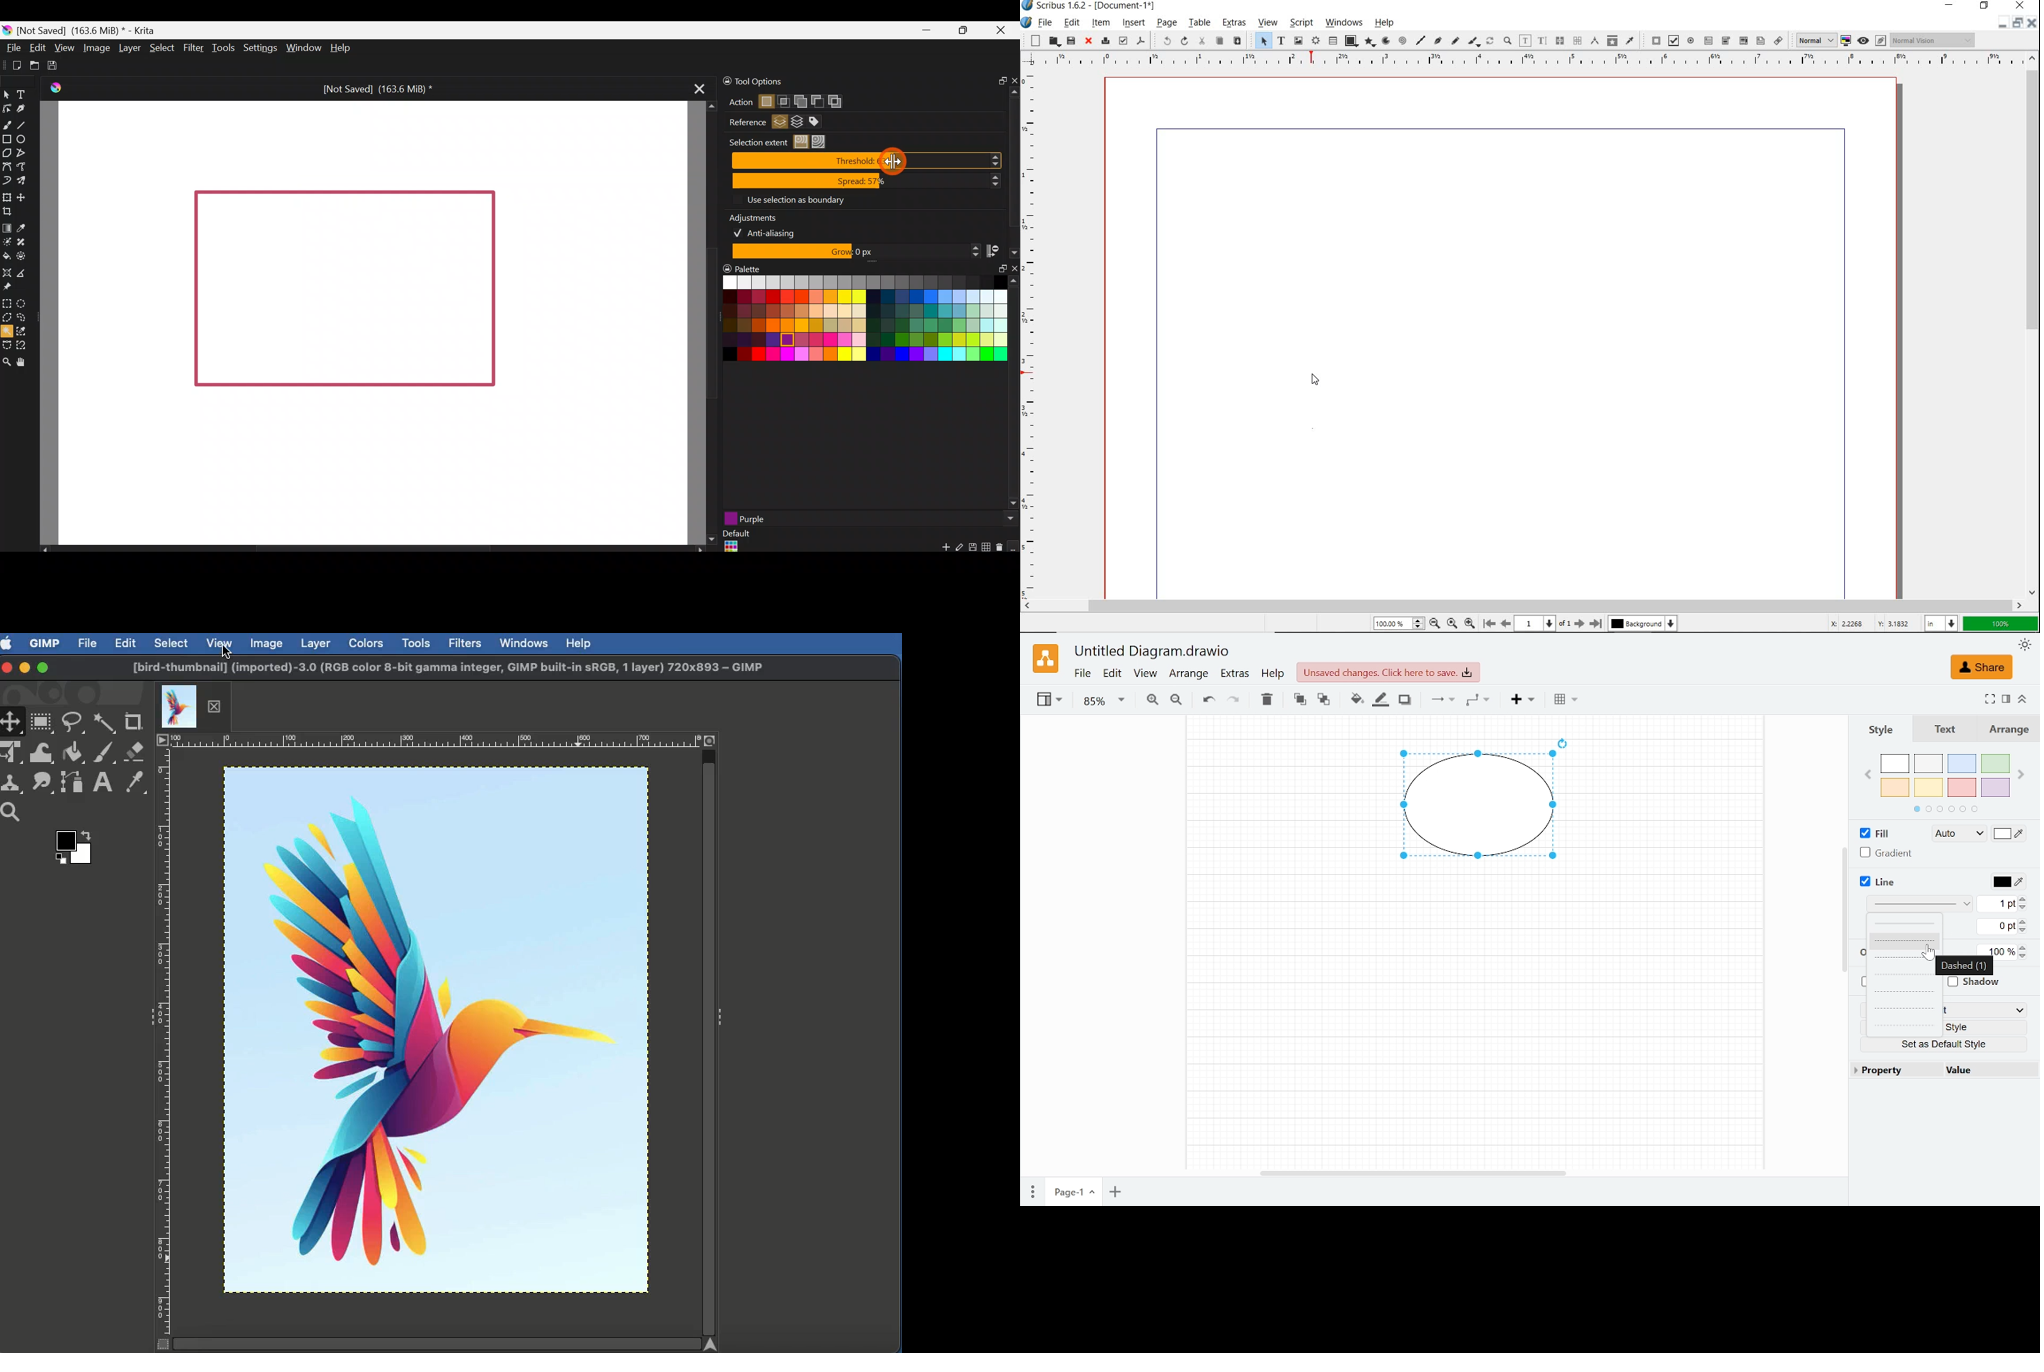 This screenshot has width=2044, height=1372. I want to click on Current selected shape (circle), so click(1471, 808).